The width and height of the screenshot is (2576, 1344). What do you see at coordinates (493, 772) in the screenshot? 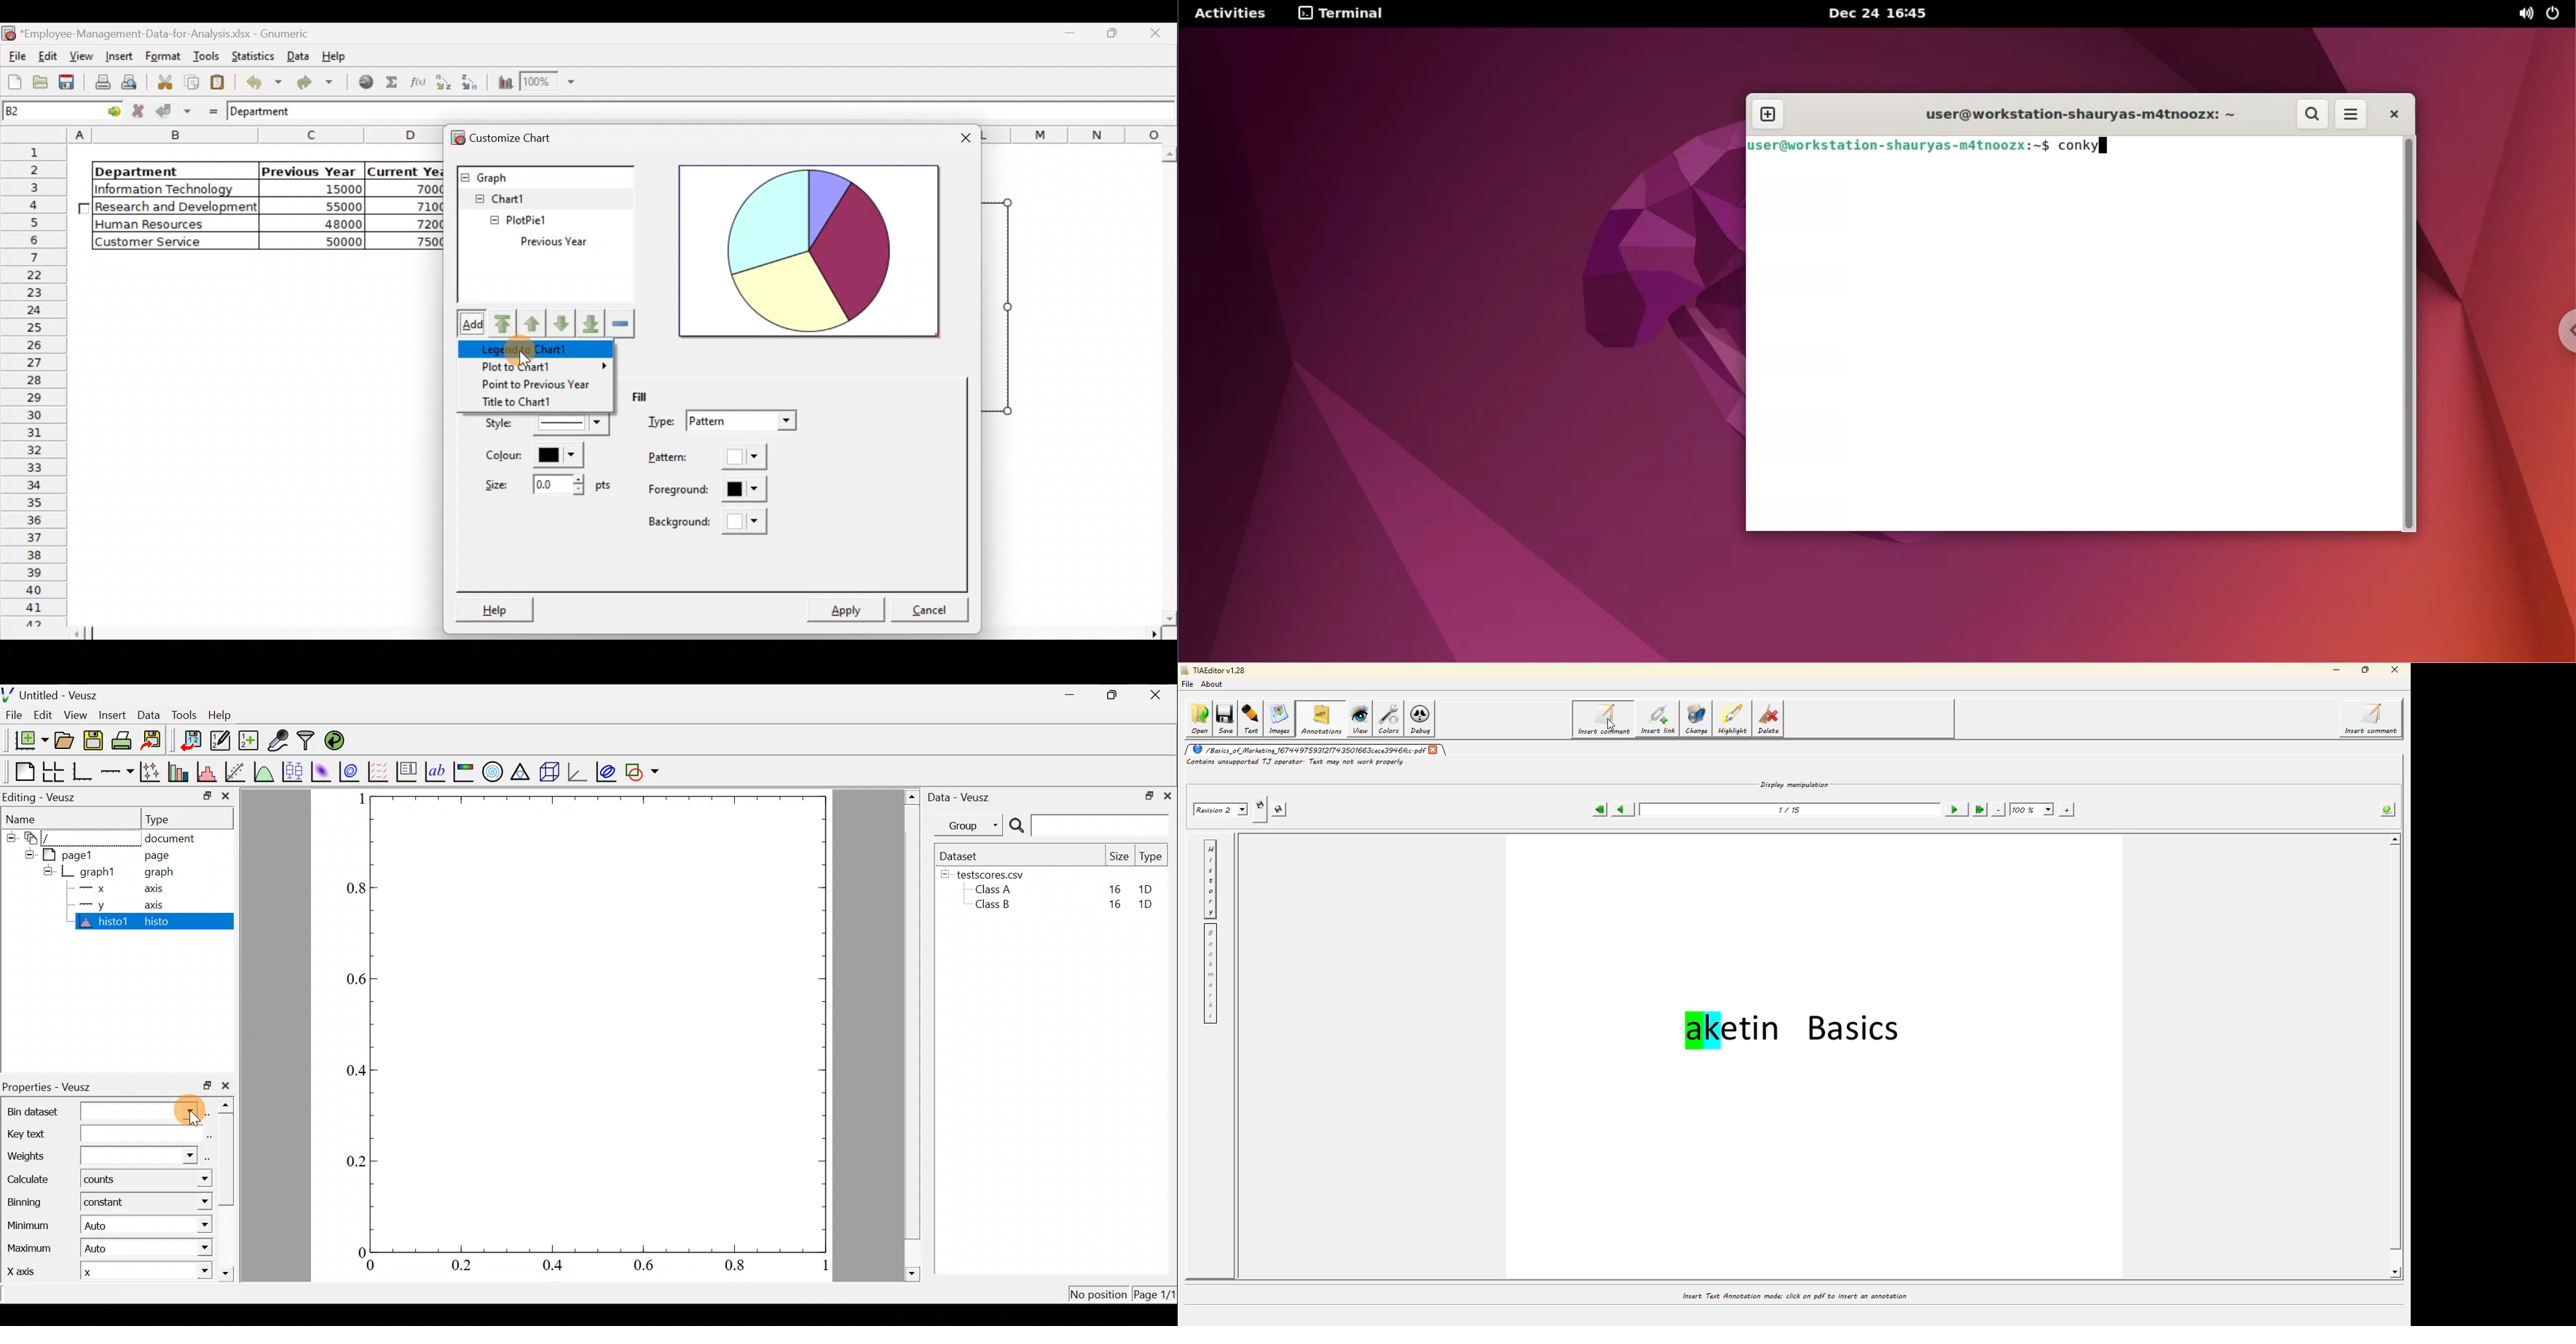
I see `Polar graph` at bounding box center [493, 772].